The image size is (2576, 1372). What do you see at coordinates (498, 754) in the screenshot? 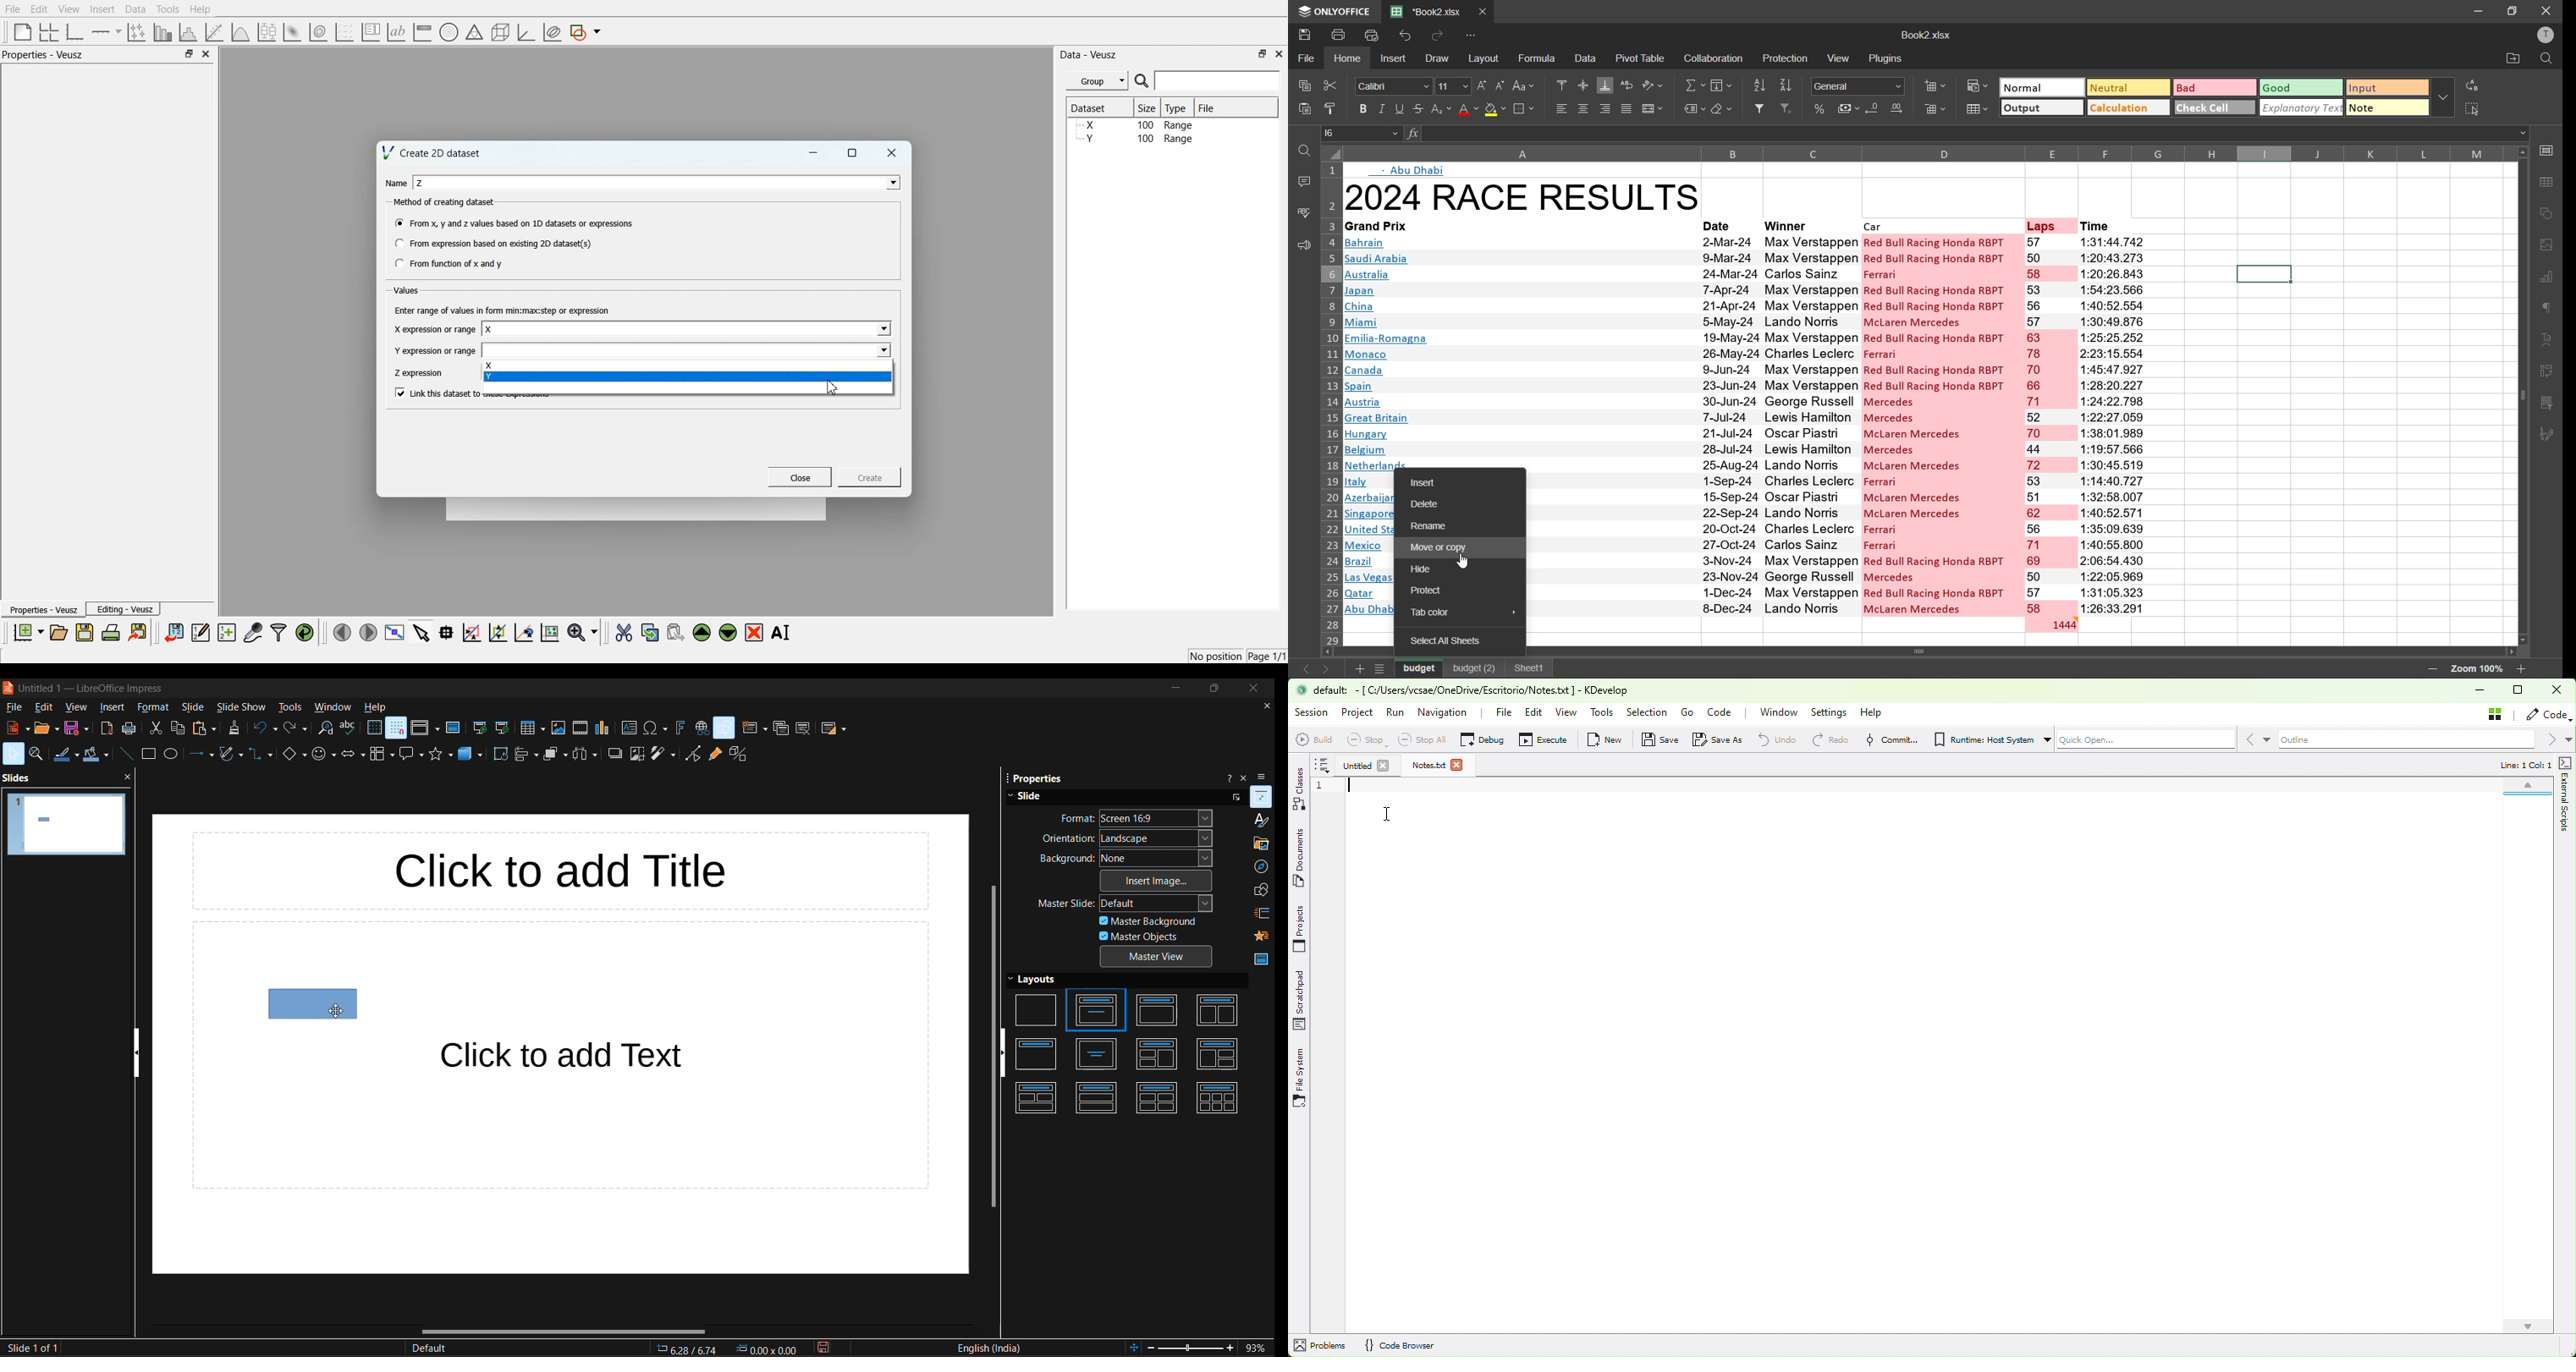
I see `rotate` at bounding box center [498, 754].